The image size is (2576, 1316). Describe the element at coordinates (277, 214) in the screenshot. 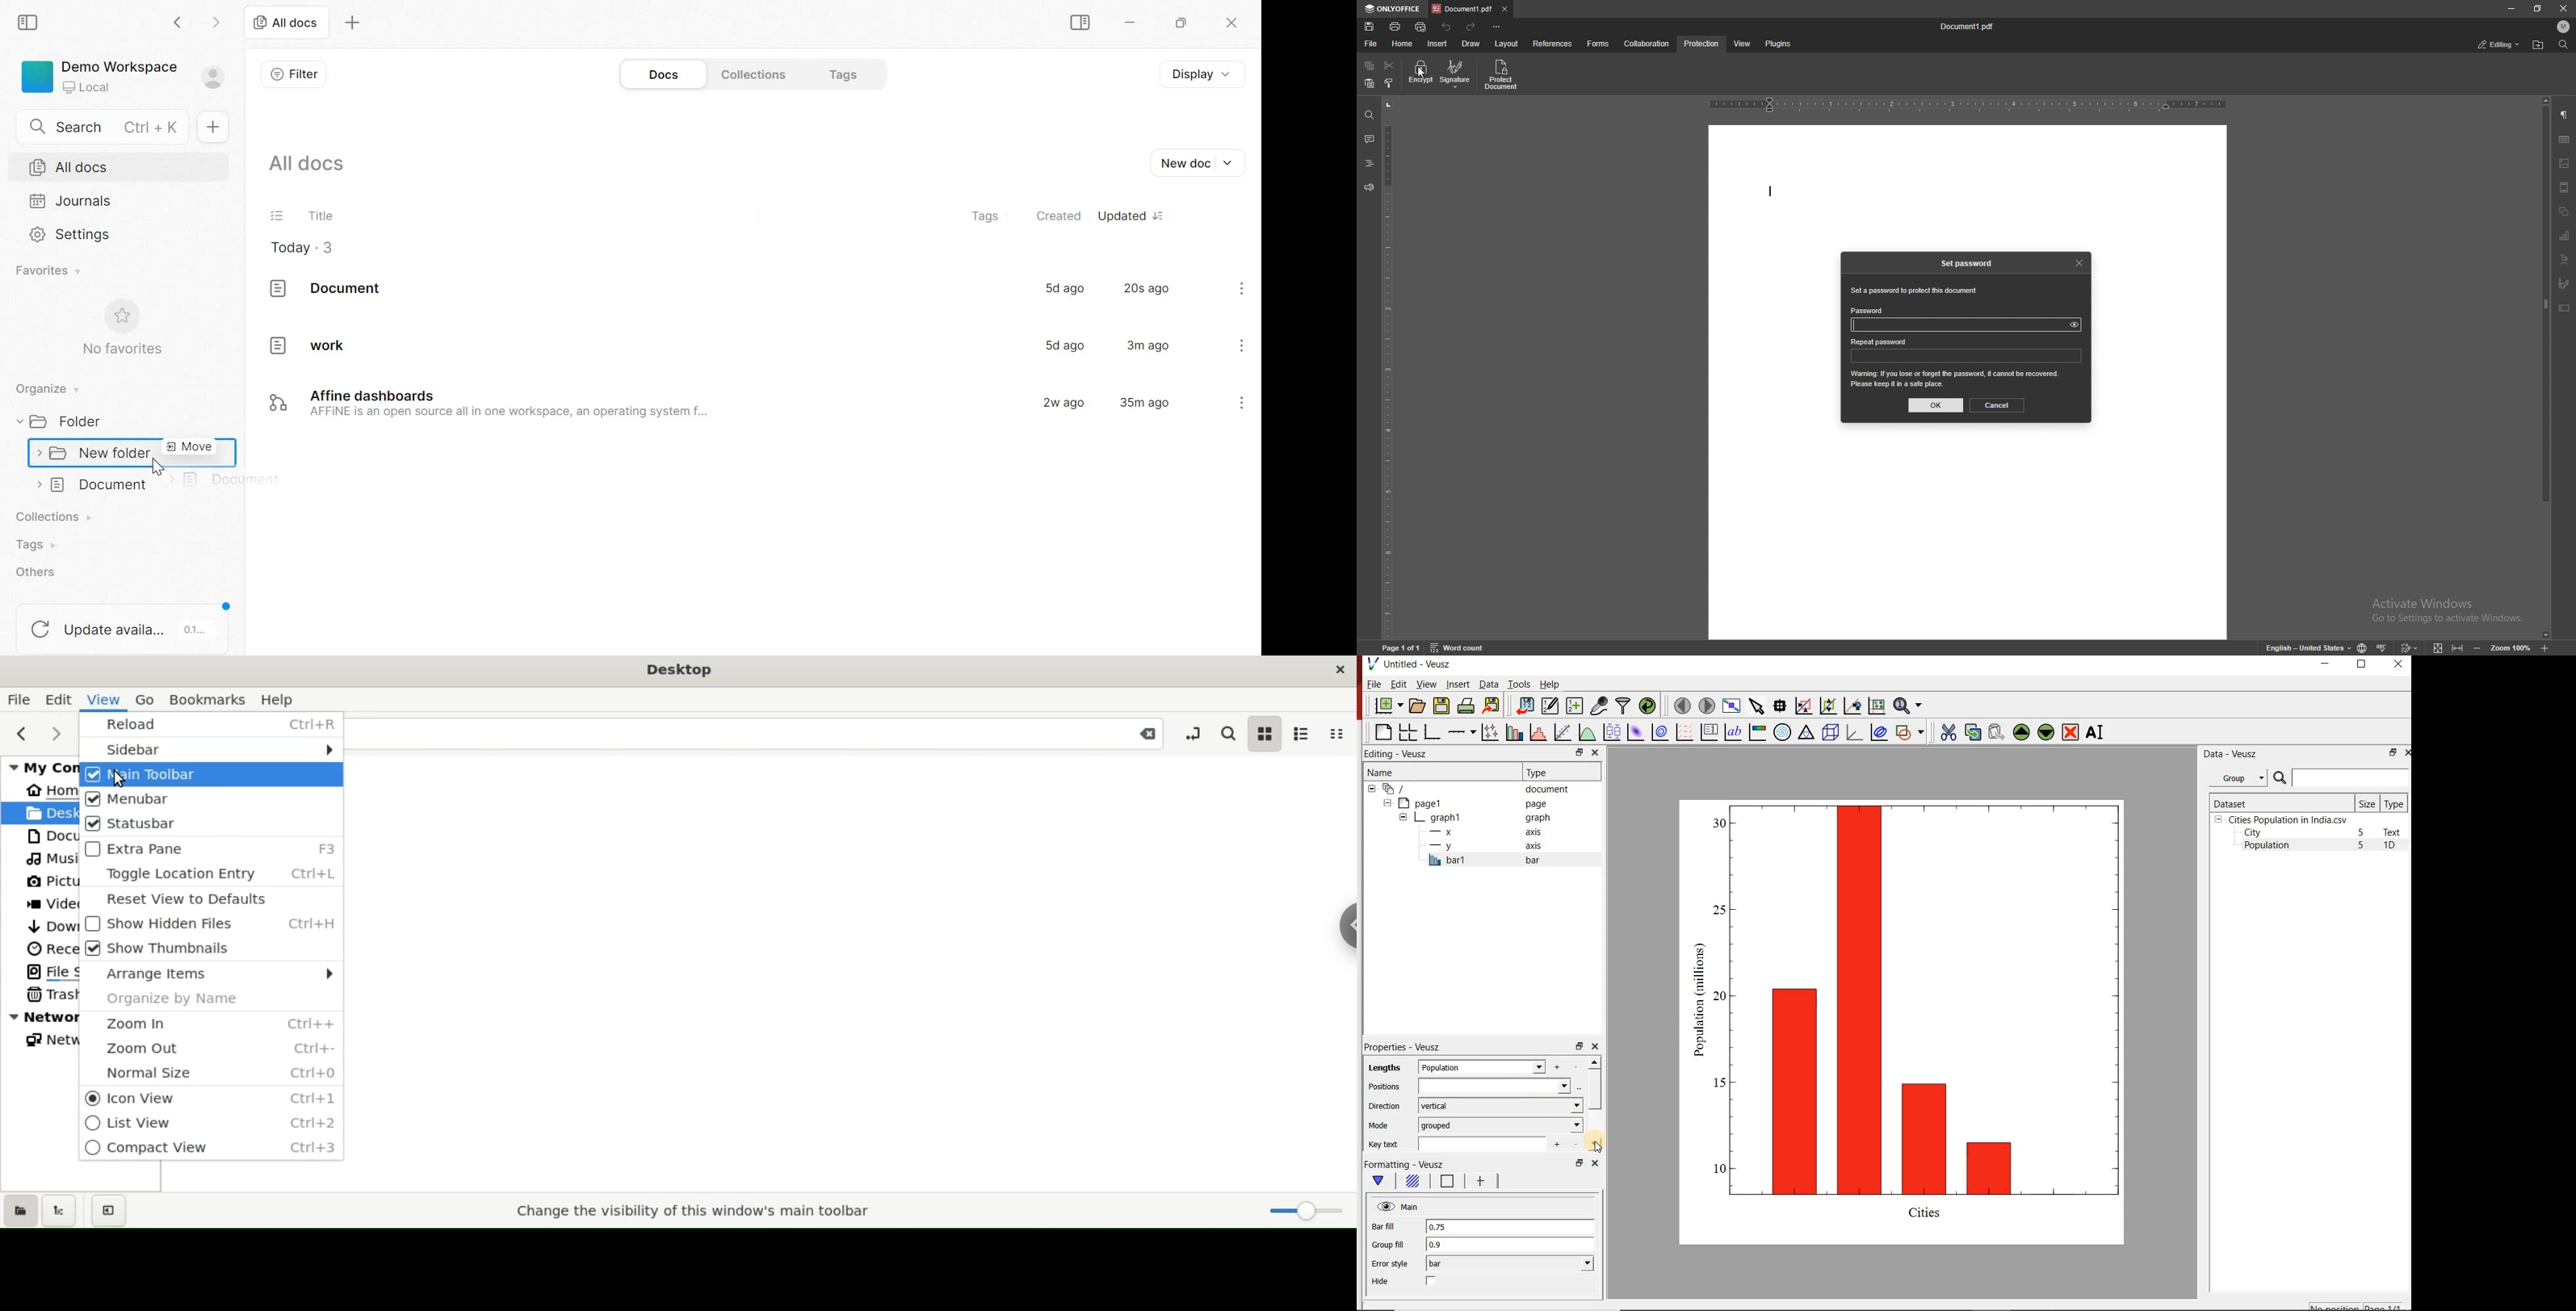

I see `Task list` at that location.